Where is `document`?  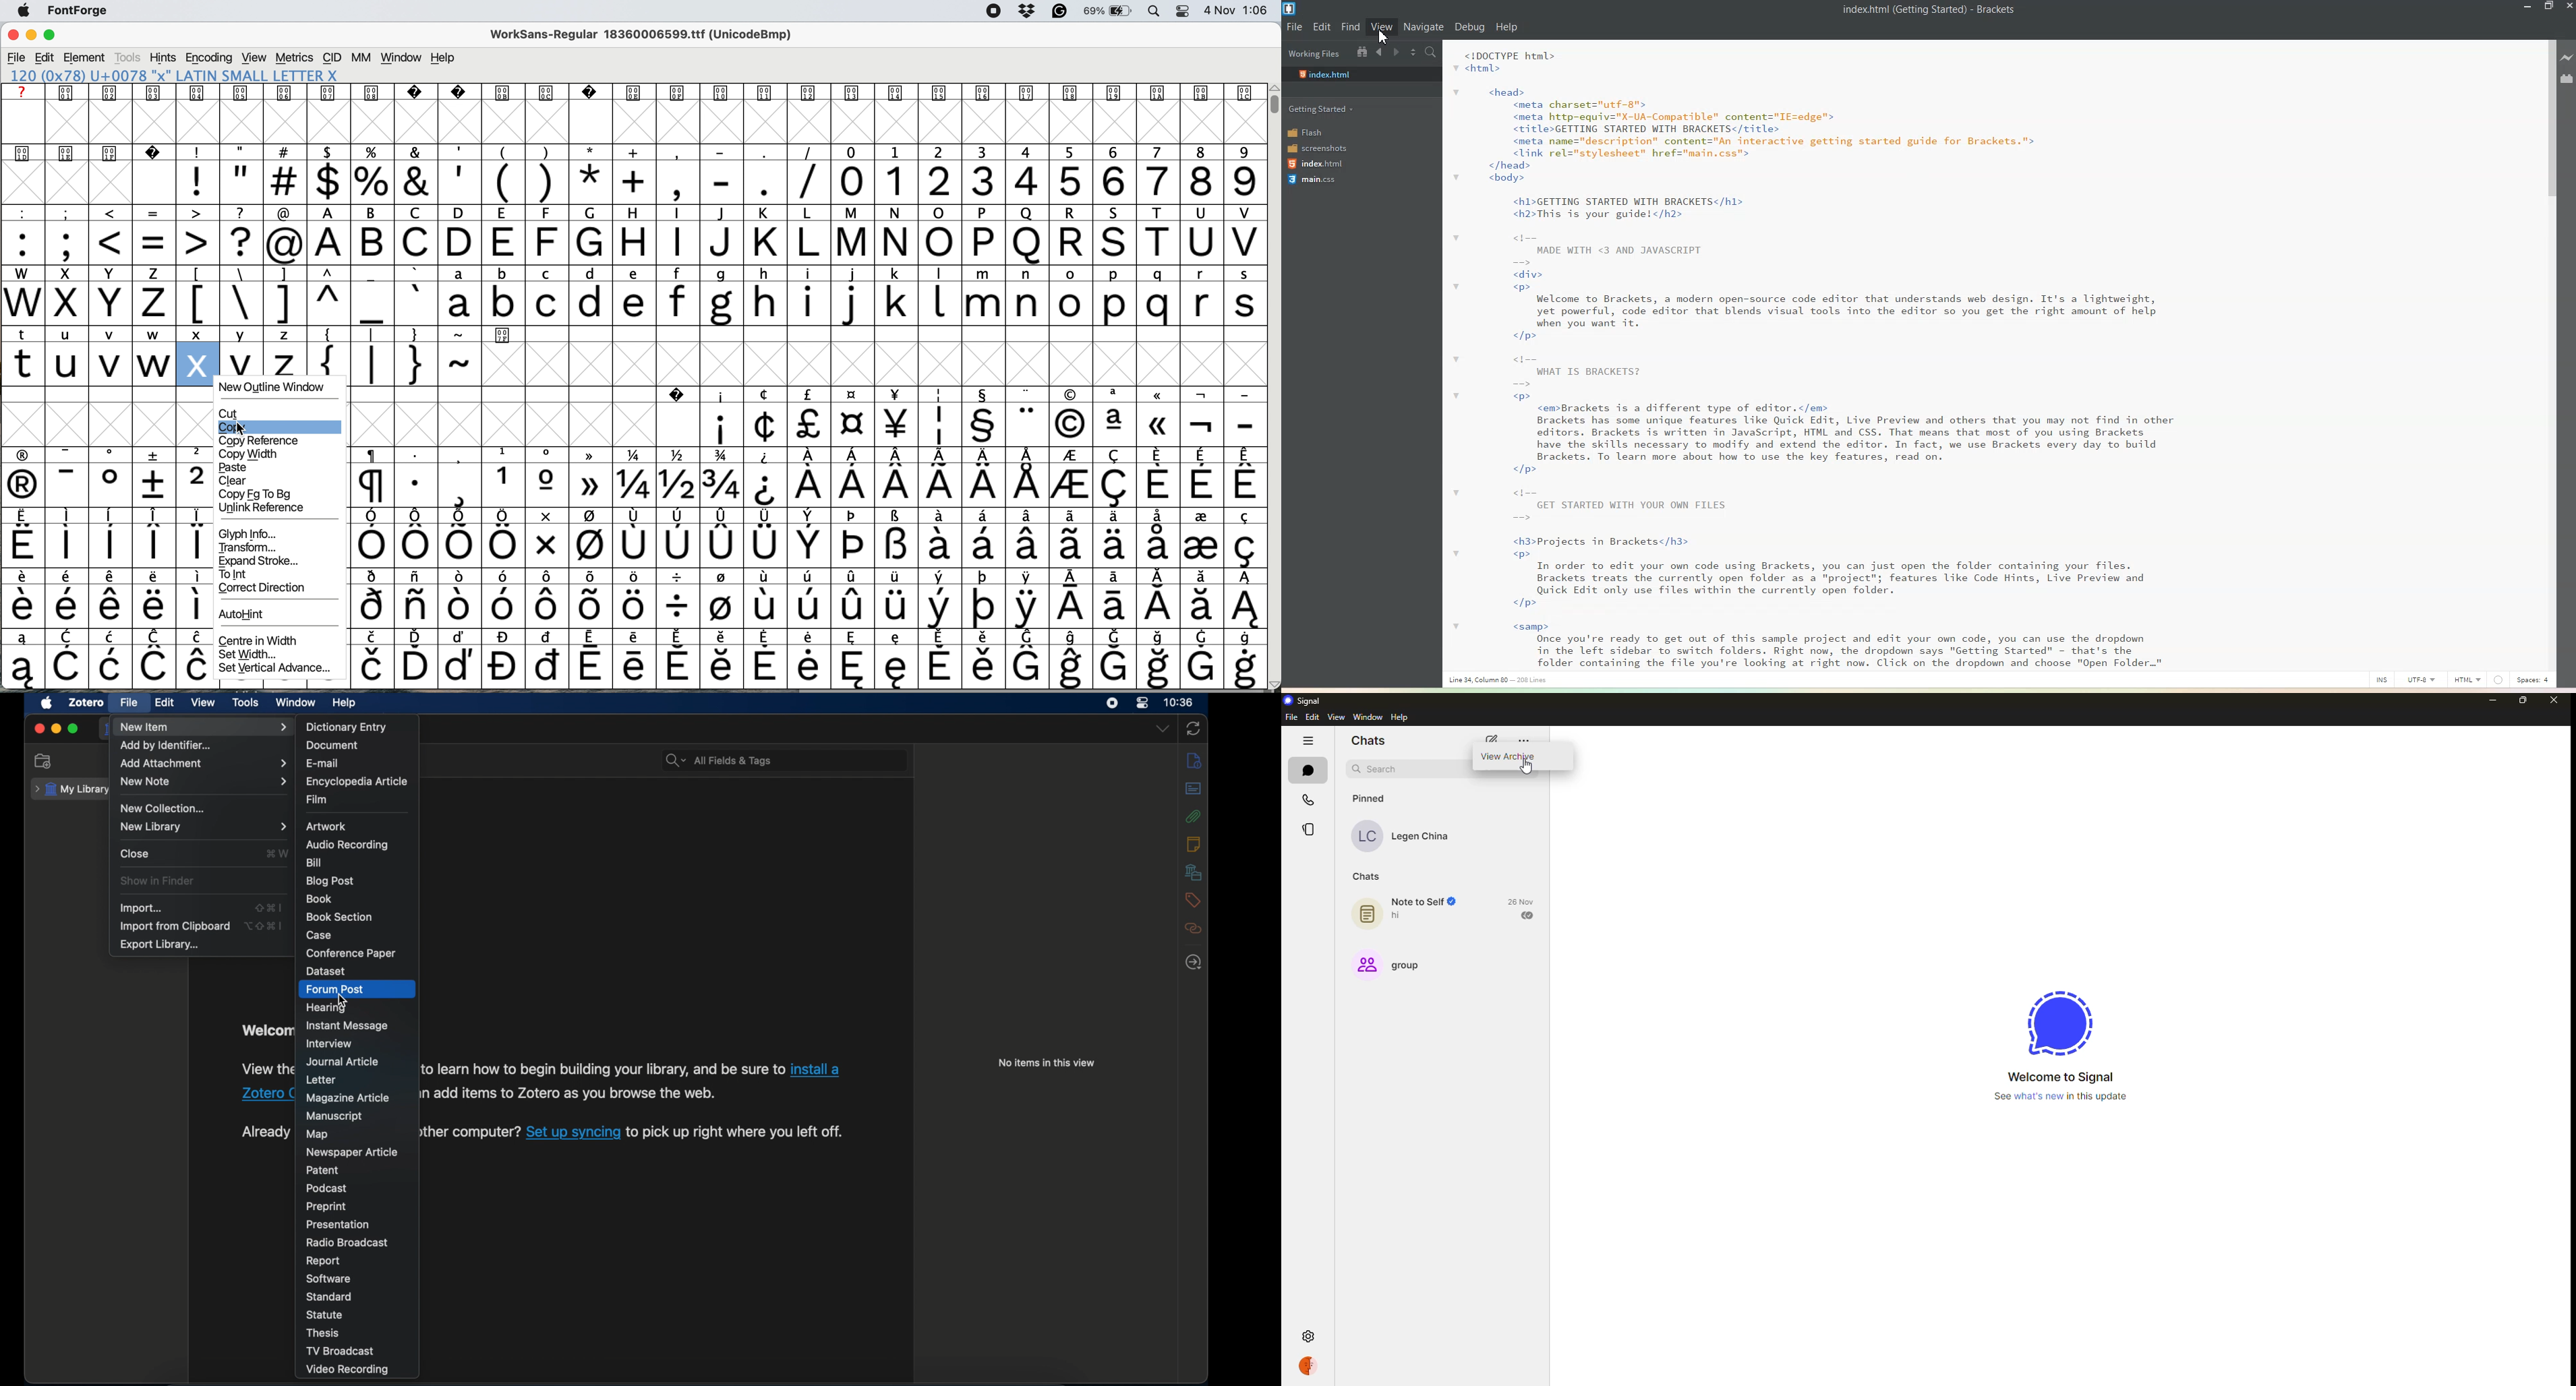
document is located at coordinates (331, 745).